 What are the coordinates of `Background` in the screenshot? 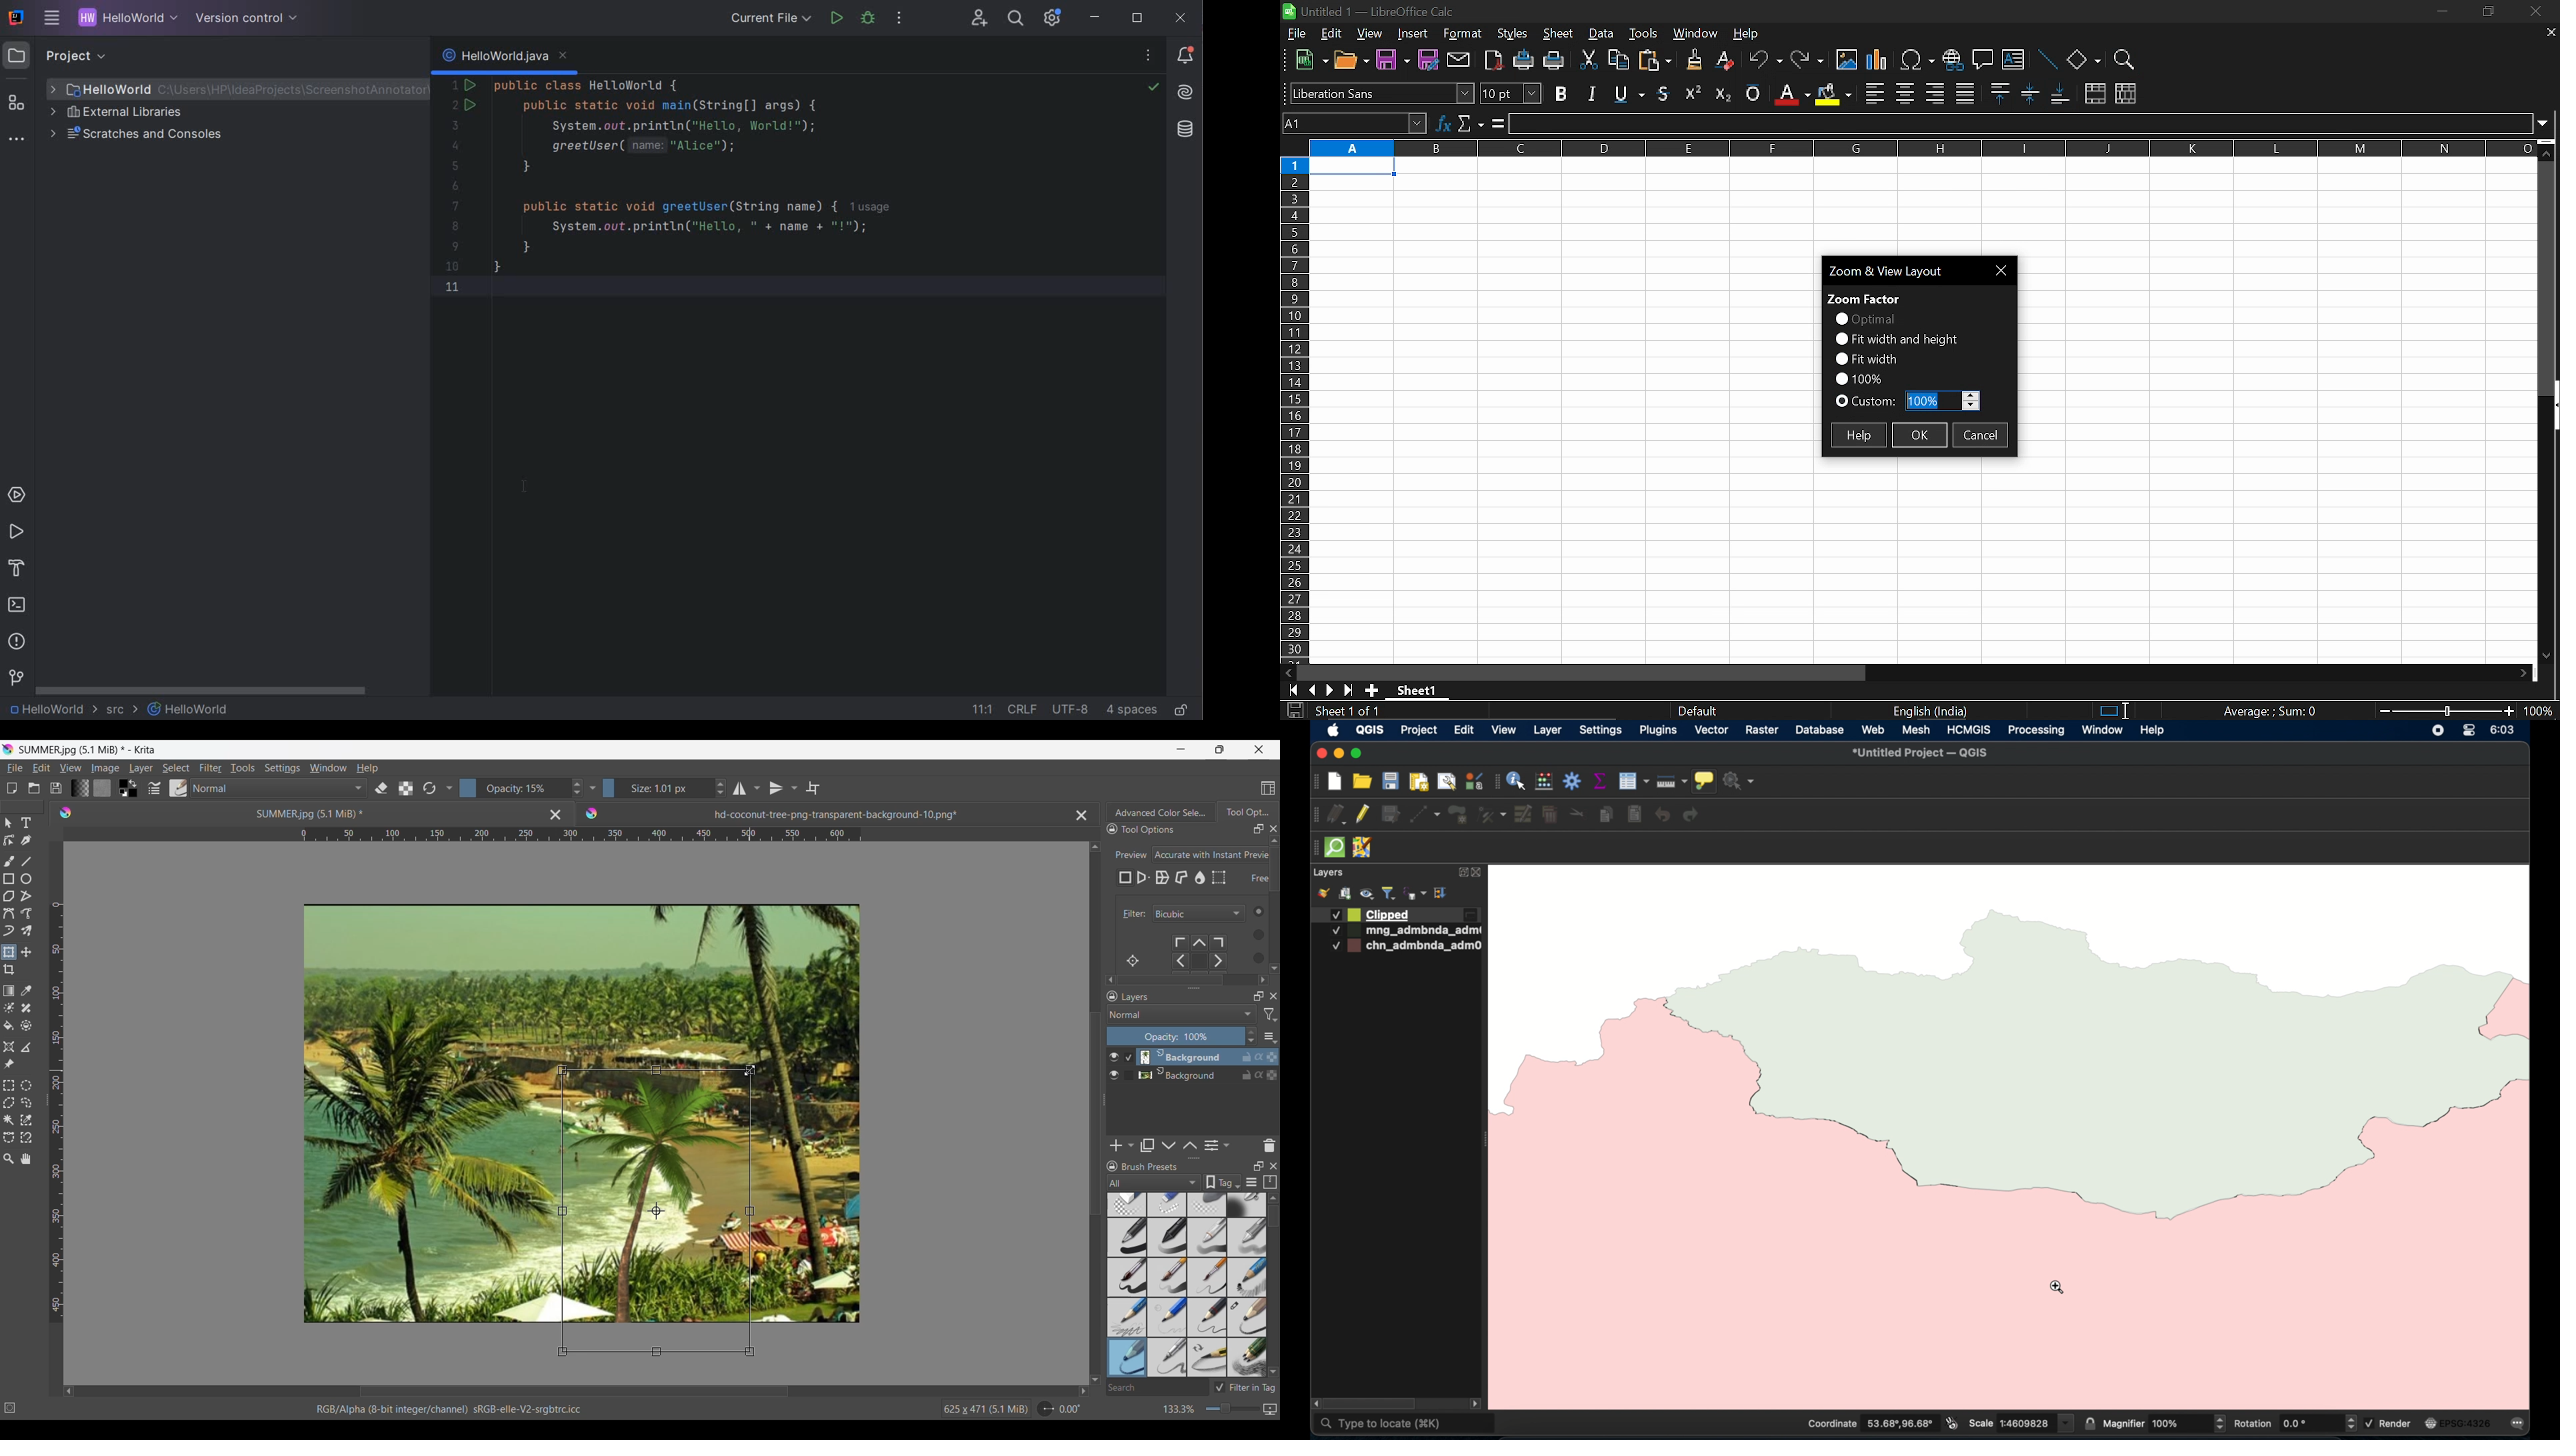 It's located at (1183, 1073).